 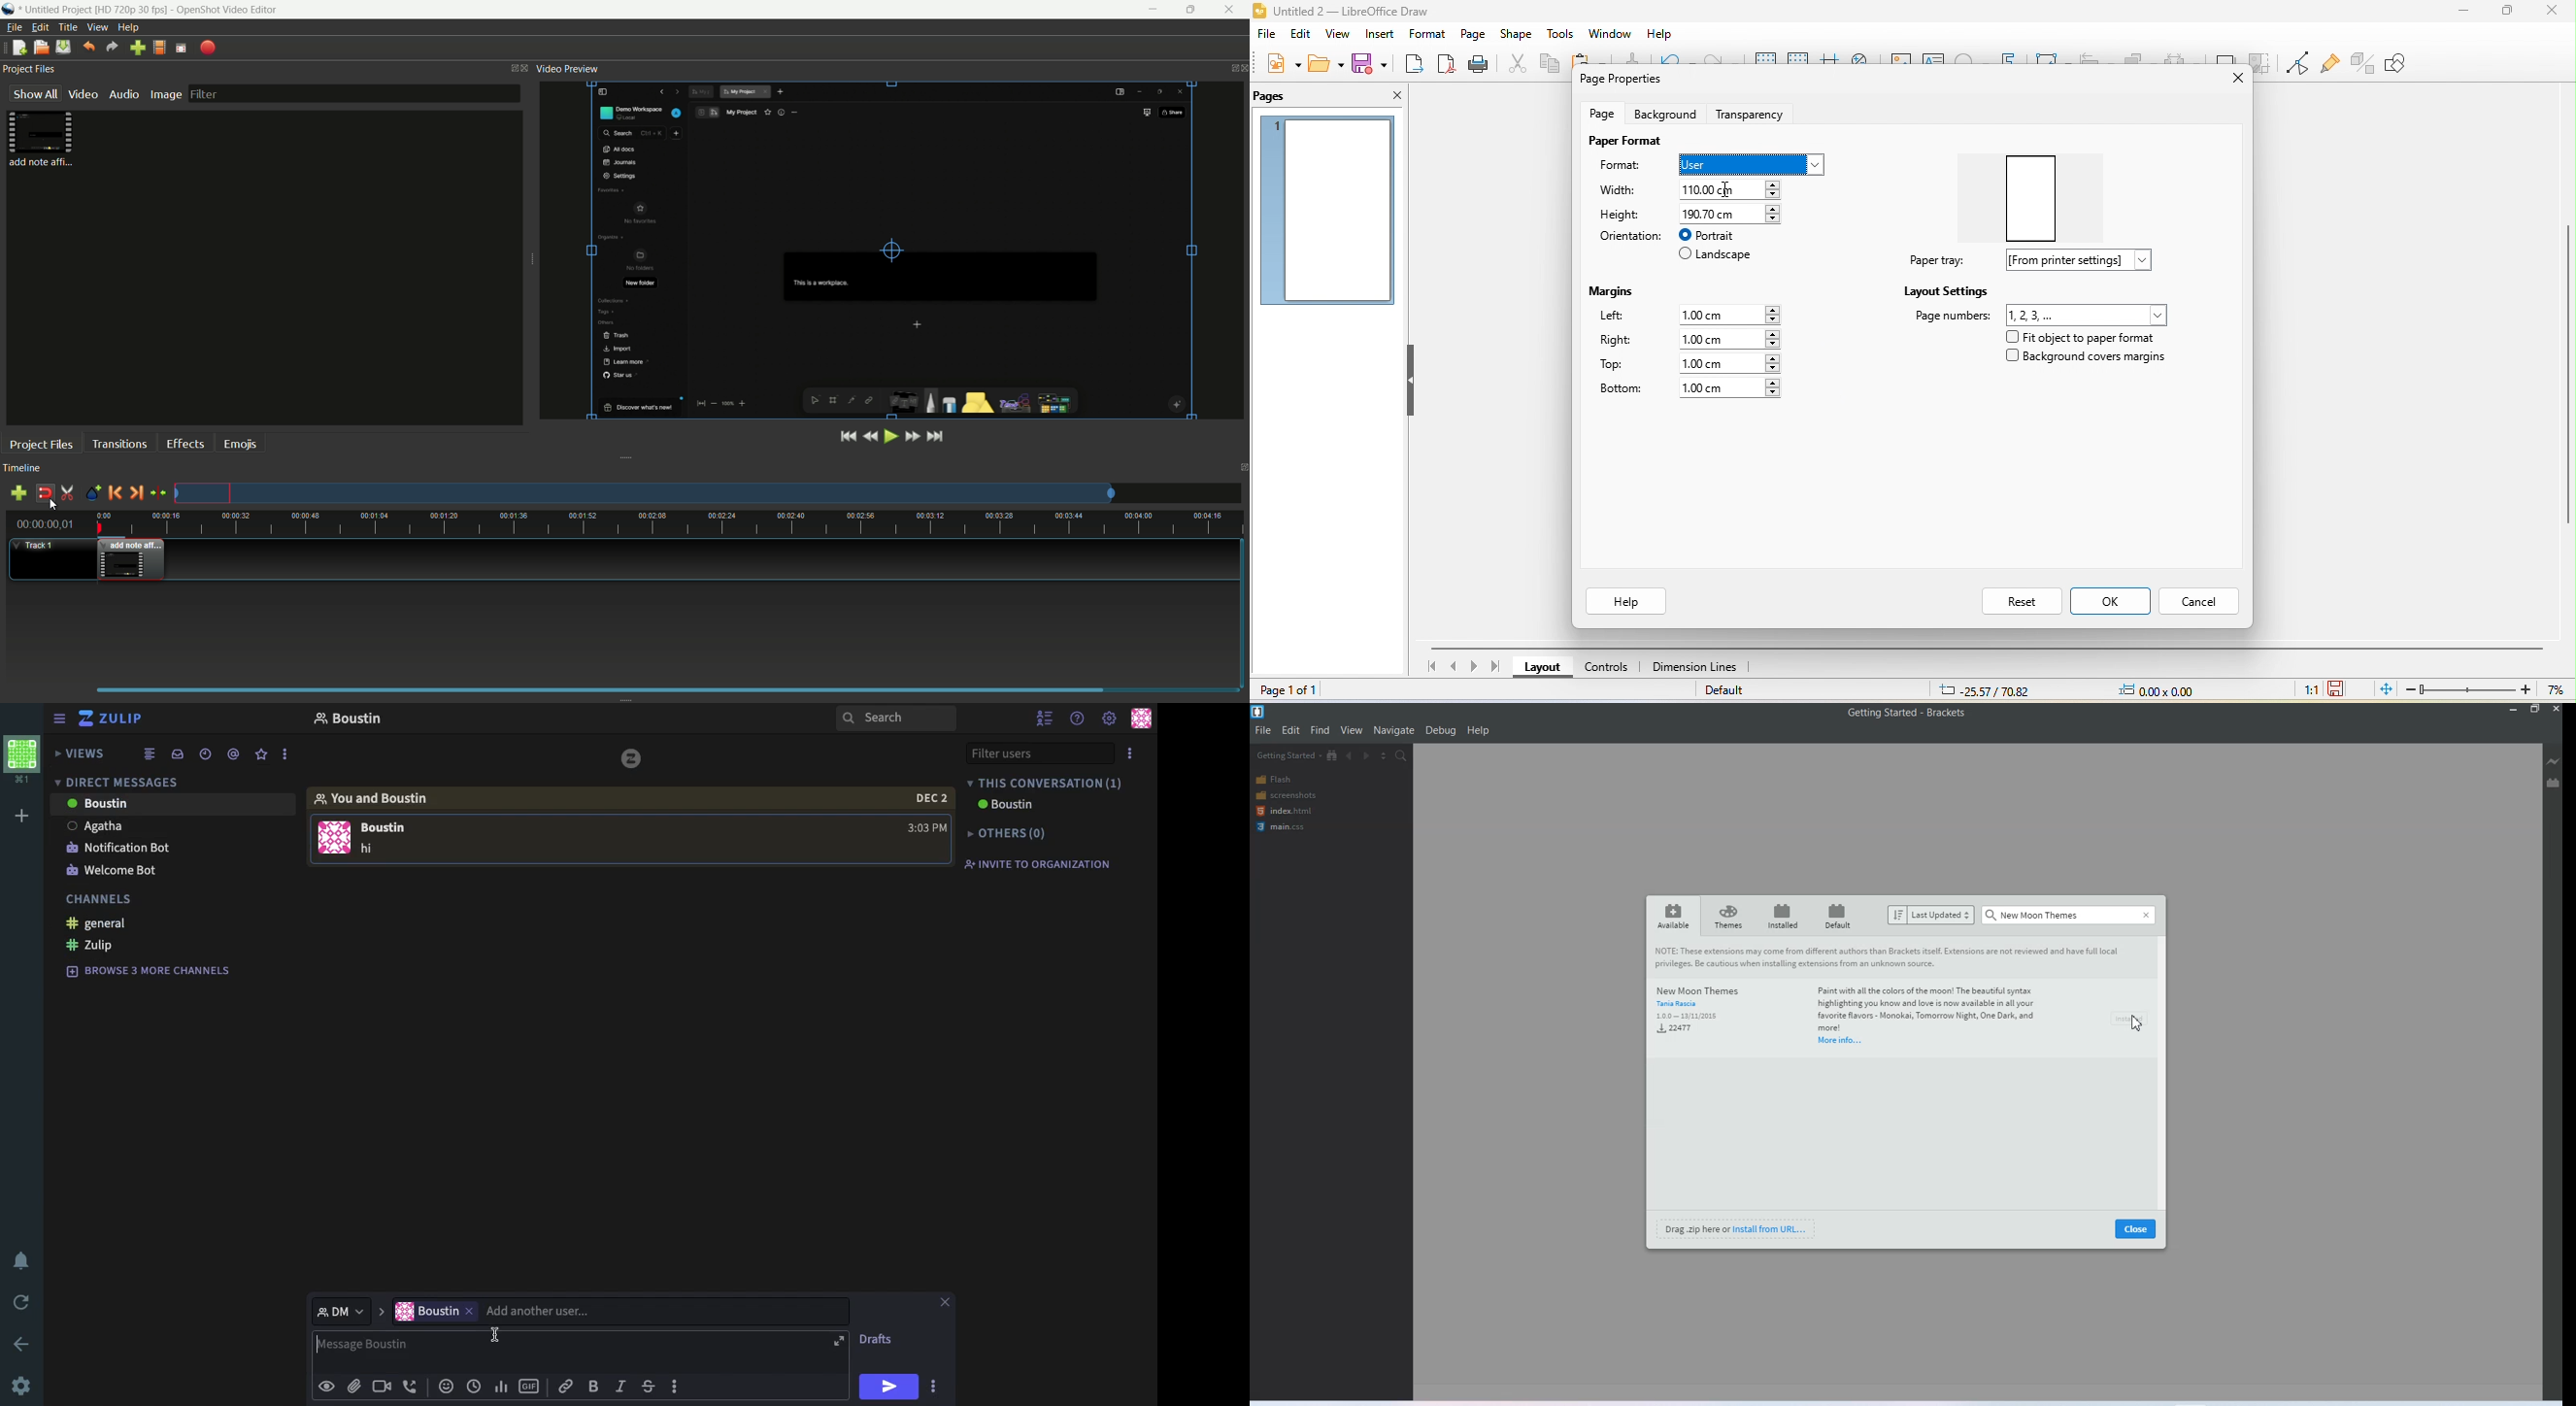 What do you see at coordinates (1549, 66) in the screenshot?
I see `copy` at bounding box center [1549, 66].